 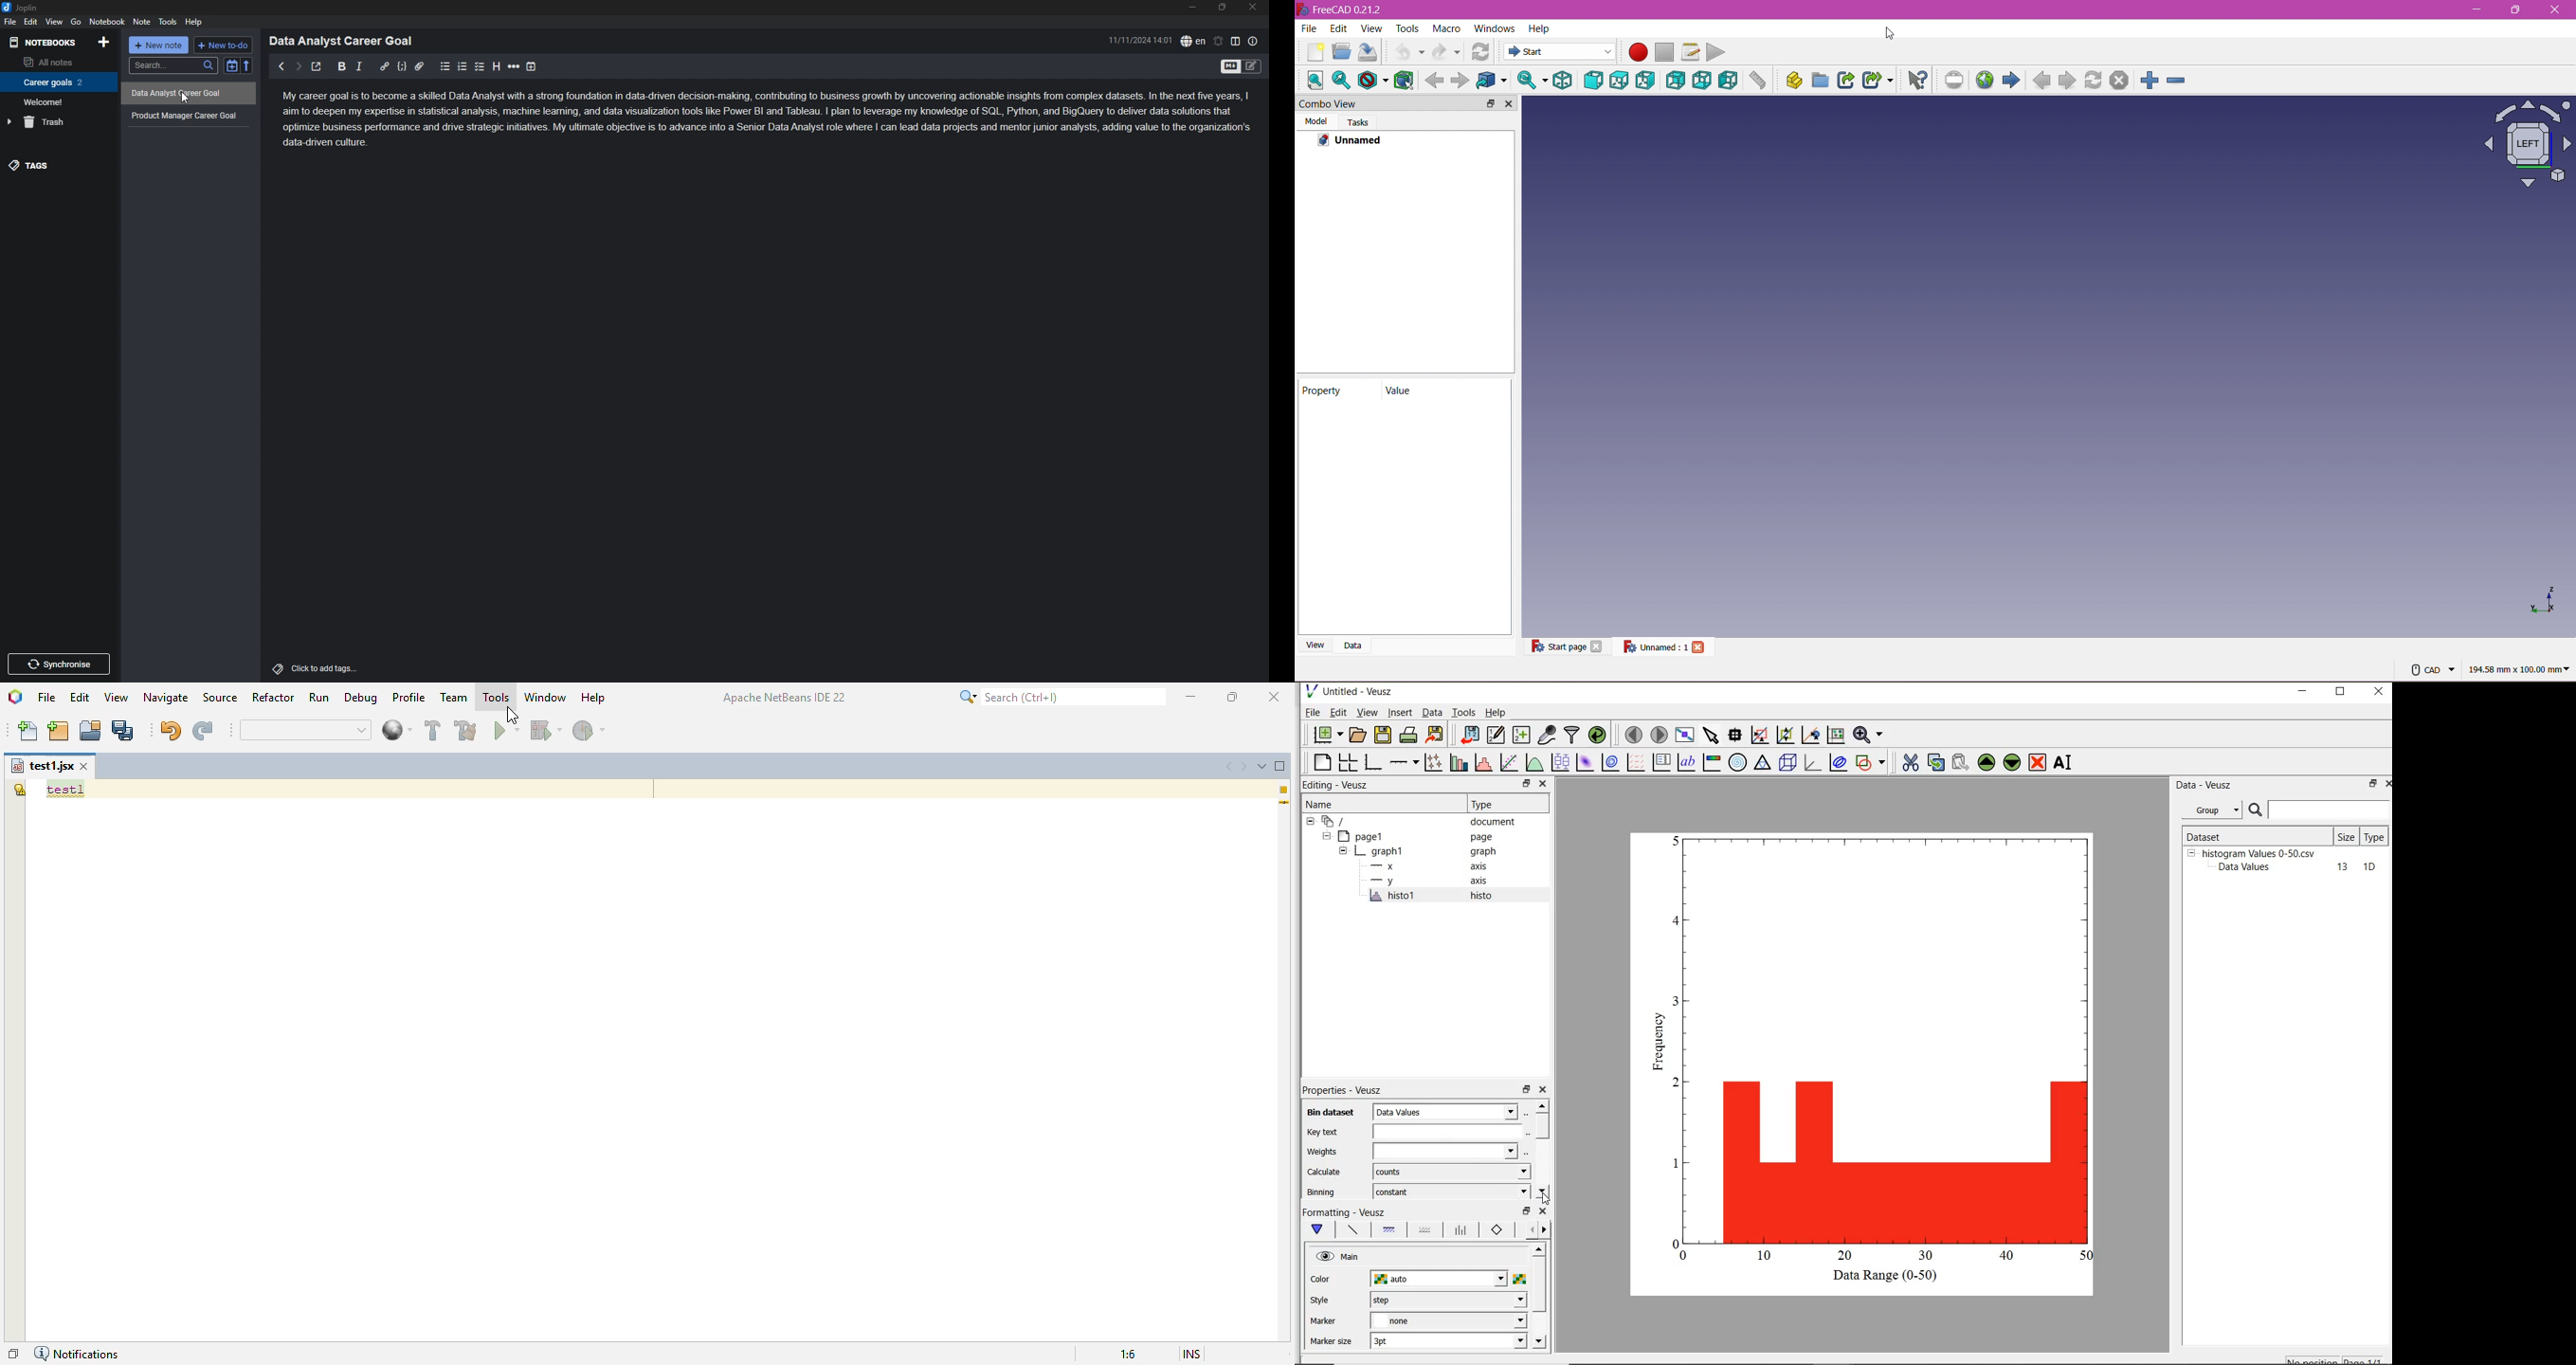 What do you see at coordinates (1544, 1231) in the screenshot?
I see `next` at bounding box center [1544, 1231].